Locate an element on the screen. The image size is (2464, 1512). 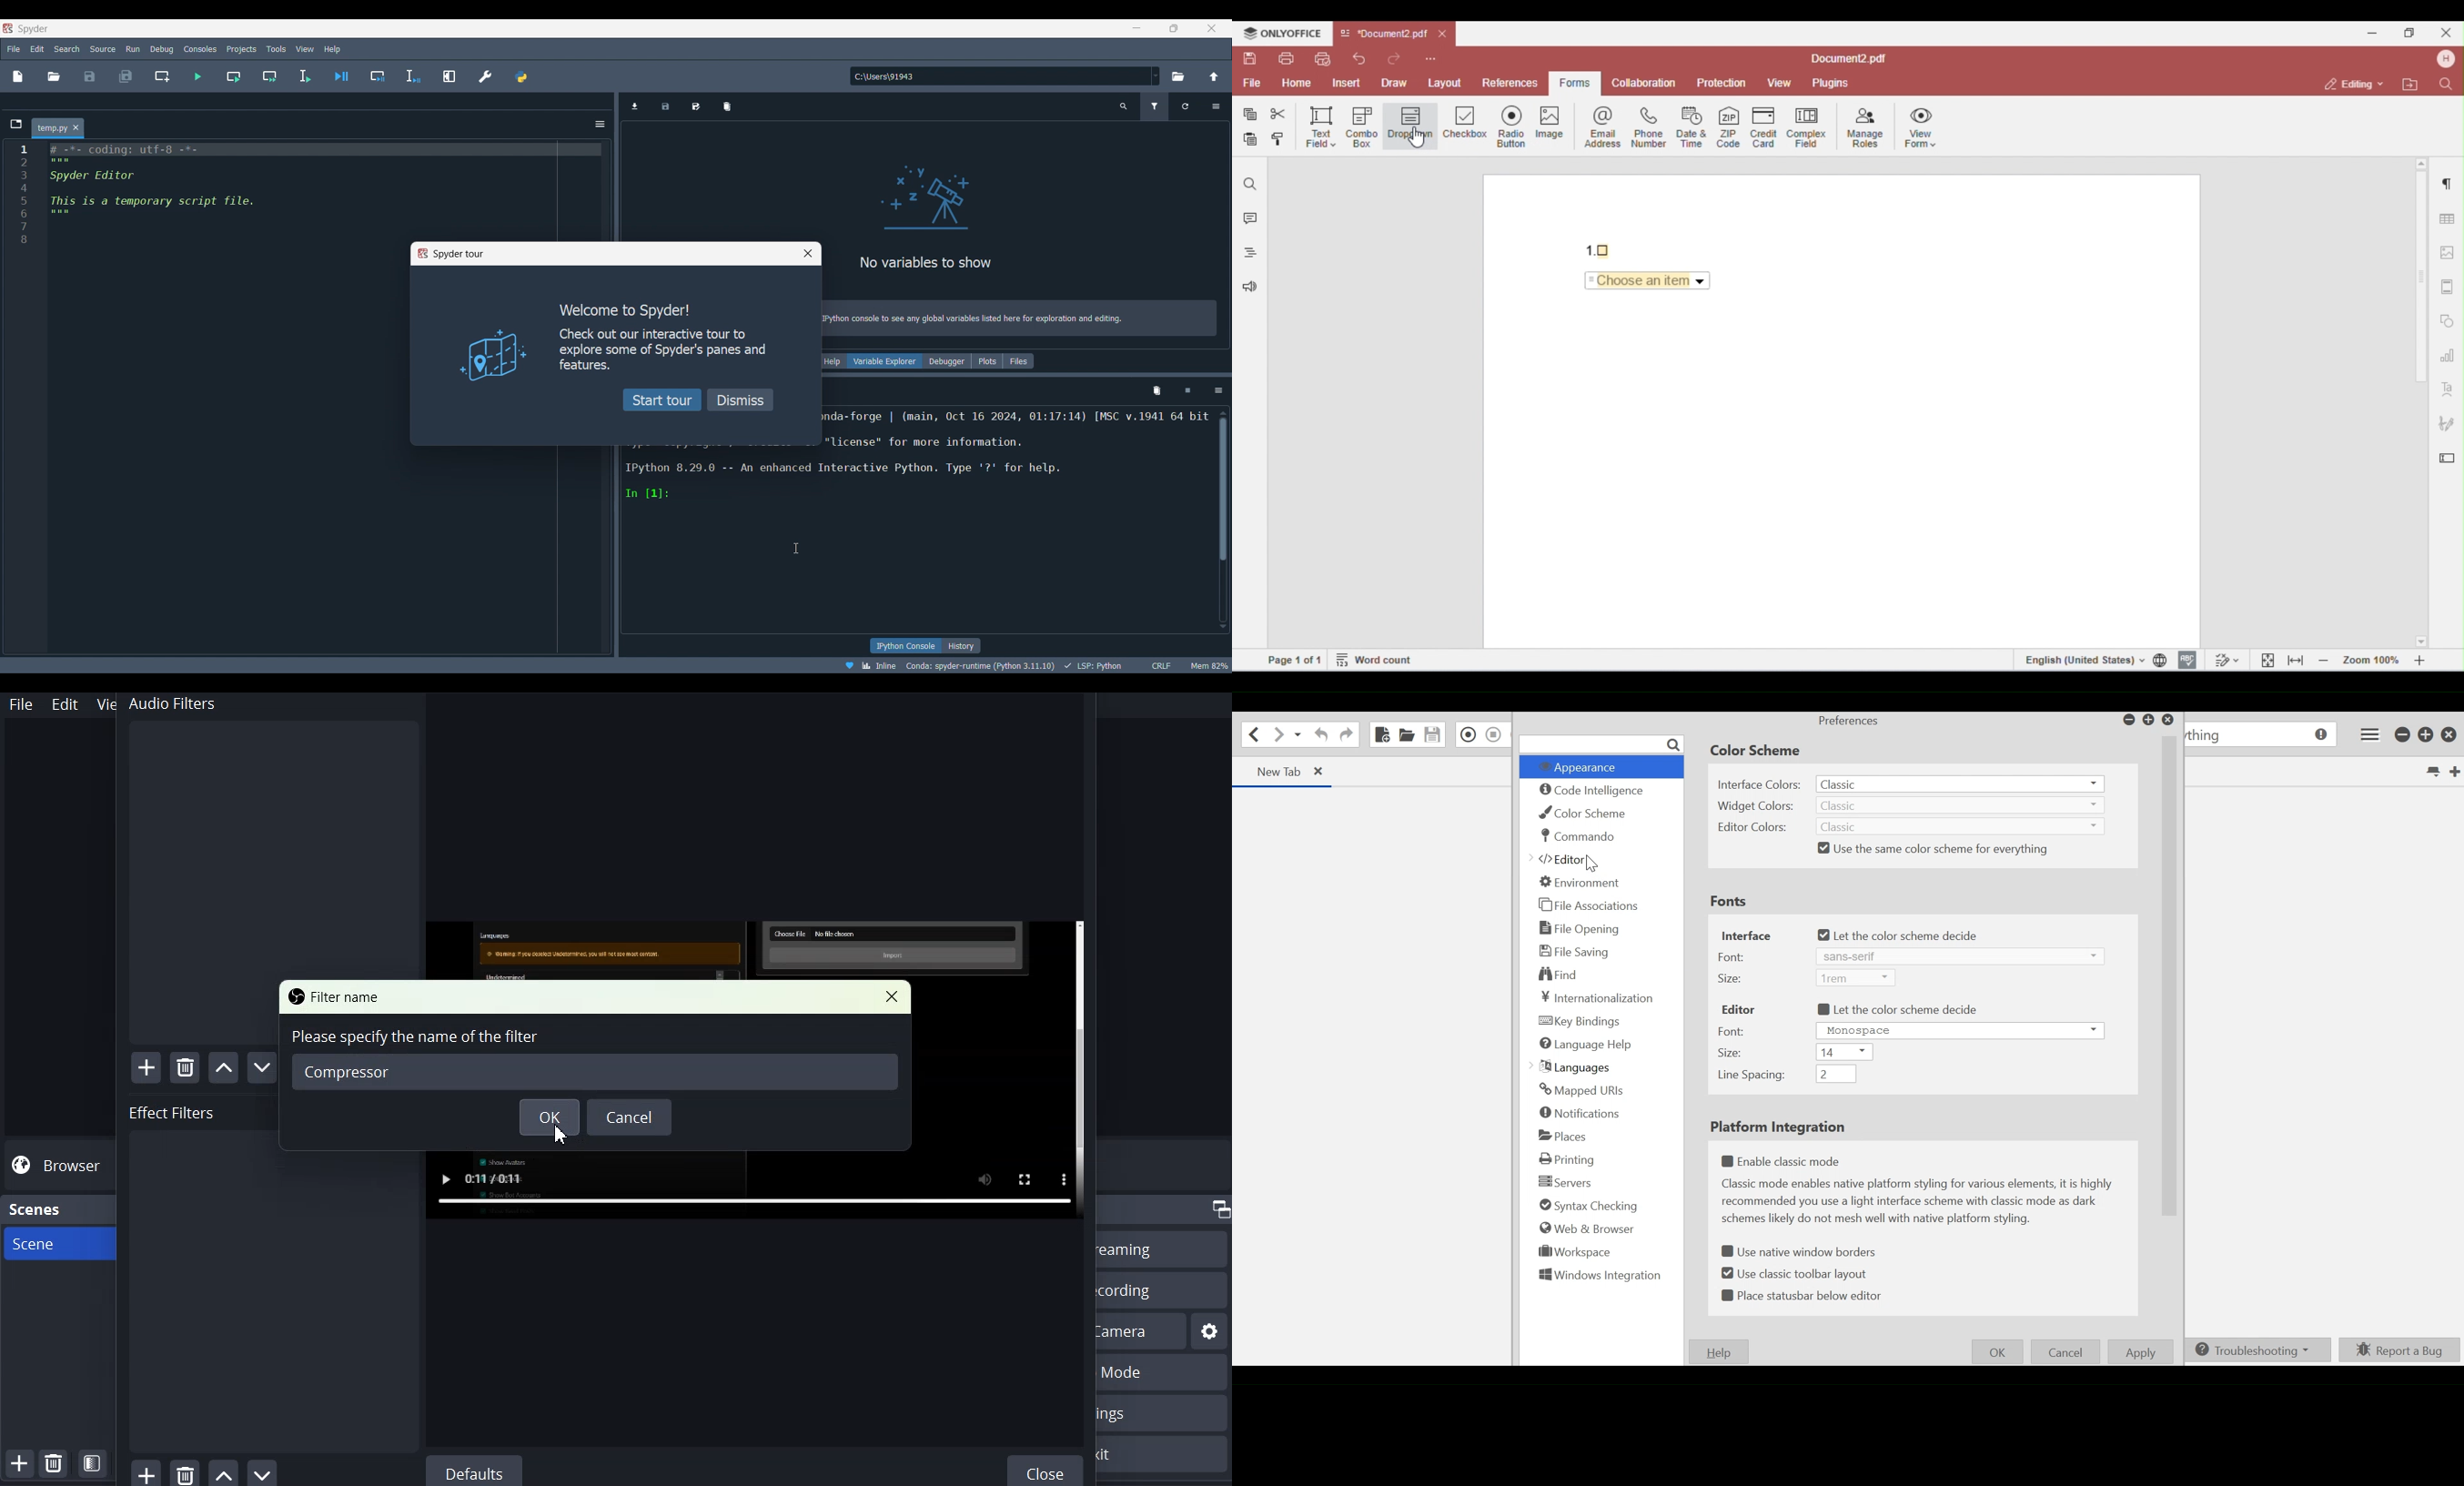
Mapped URLs is located at coordinates (1581, 1091).